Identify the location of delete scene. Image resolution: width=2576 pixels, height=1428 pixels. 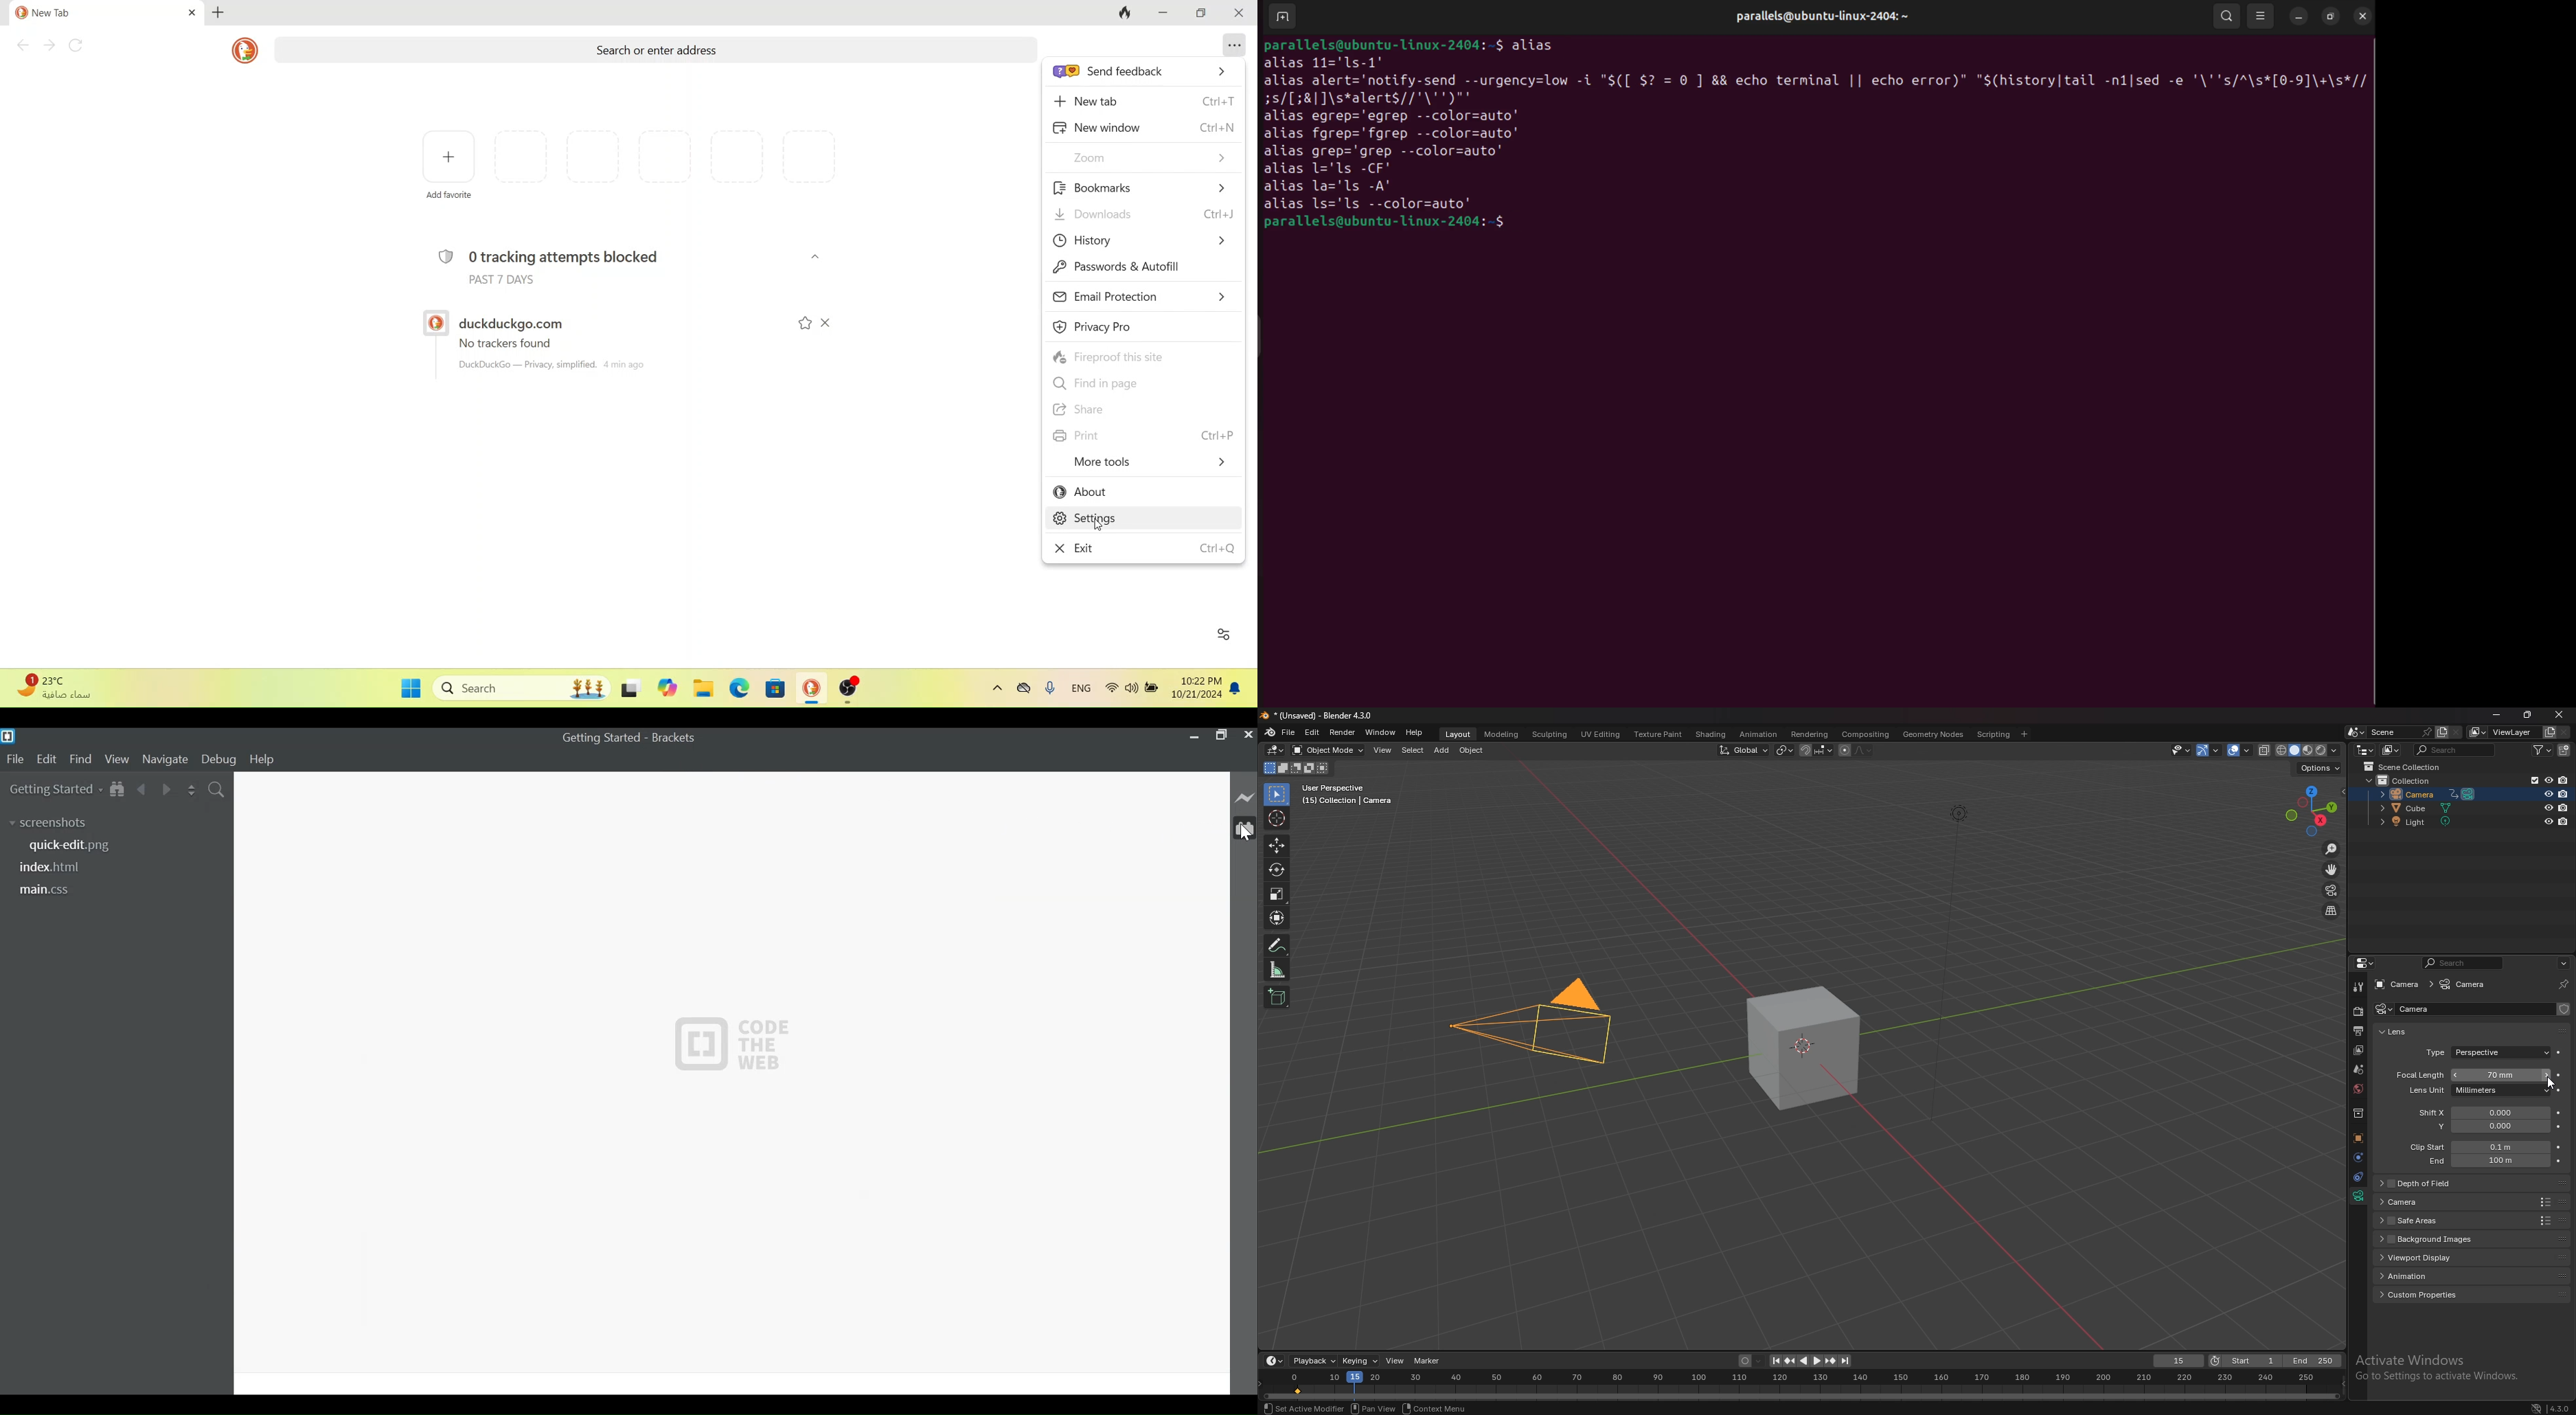
(2457, 732).